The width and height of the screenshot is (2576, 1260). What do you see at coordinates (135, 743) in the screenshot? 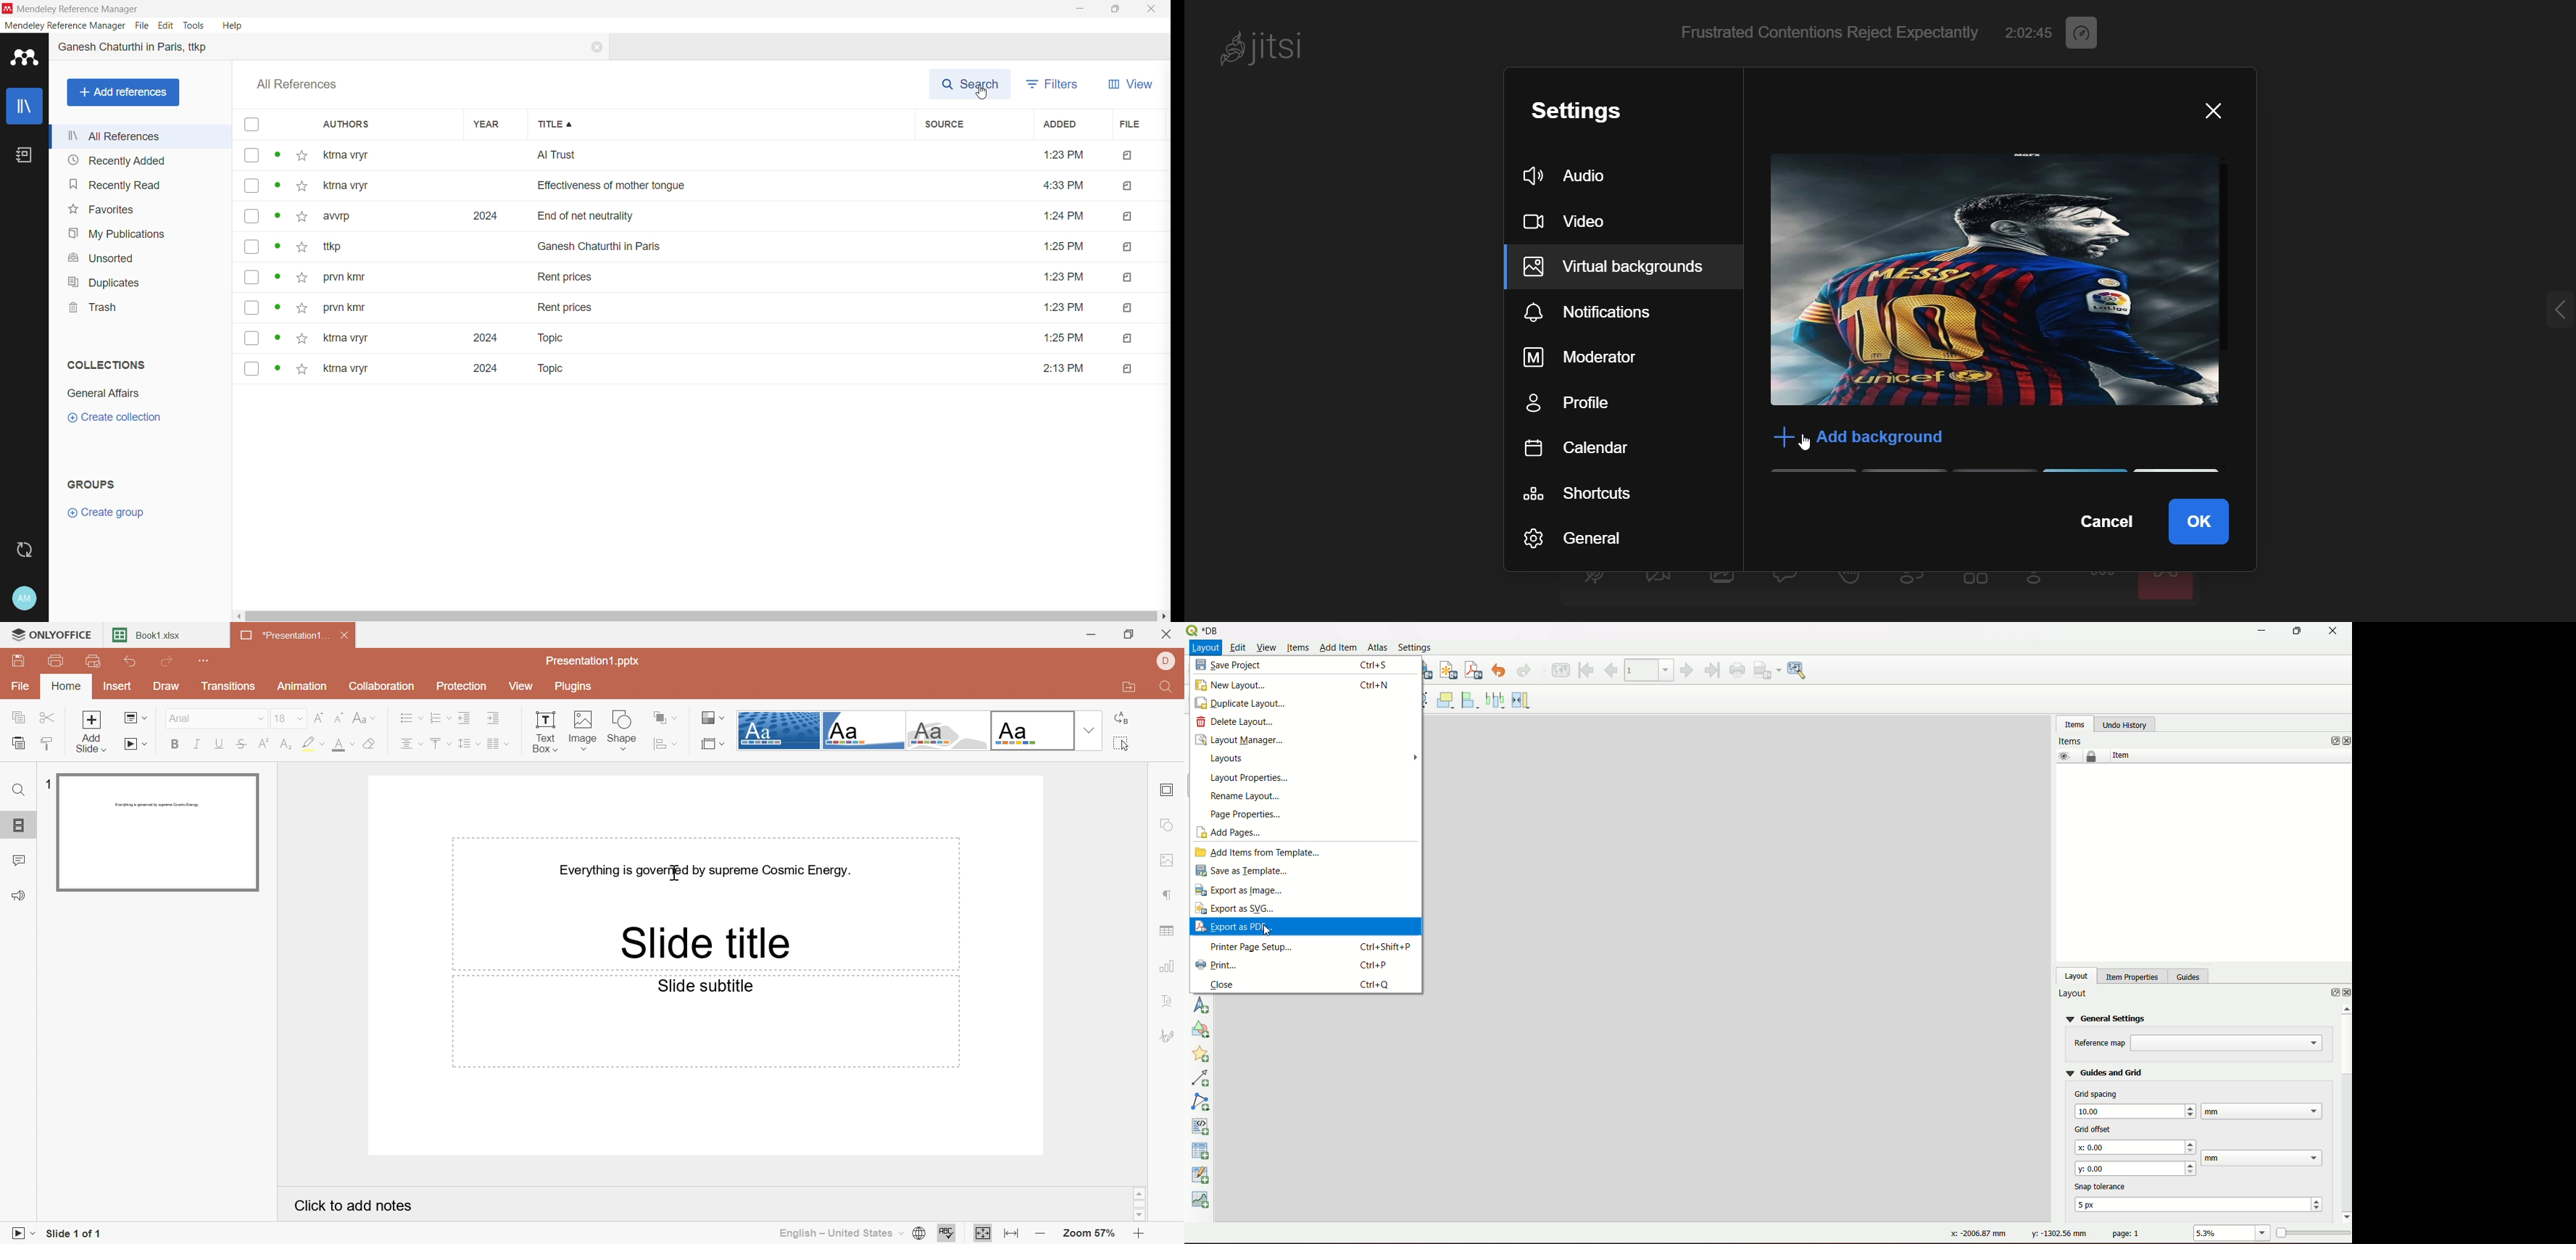
I see `Start slideshow` at bounding box center [135, 743].